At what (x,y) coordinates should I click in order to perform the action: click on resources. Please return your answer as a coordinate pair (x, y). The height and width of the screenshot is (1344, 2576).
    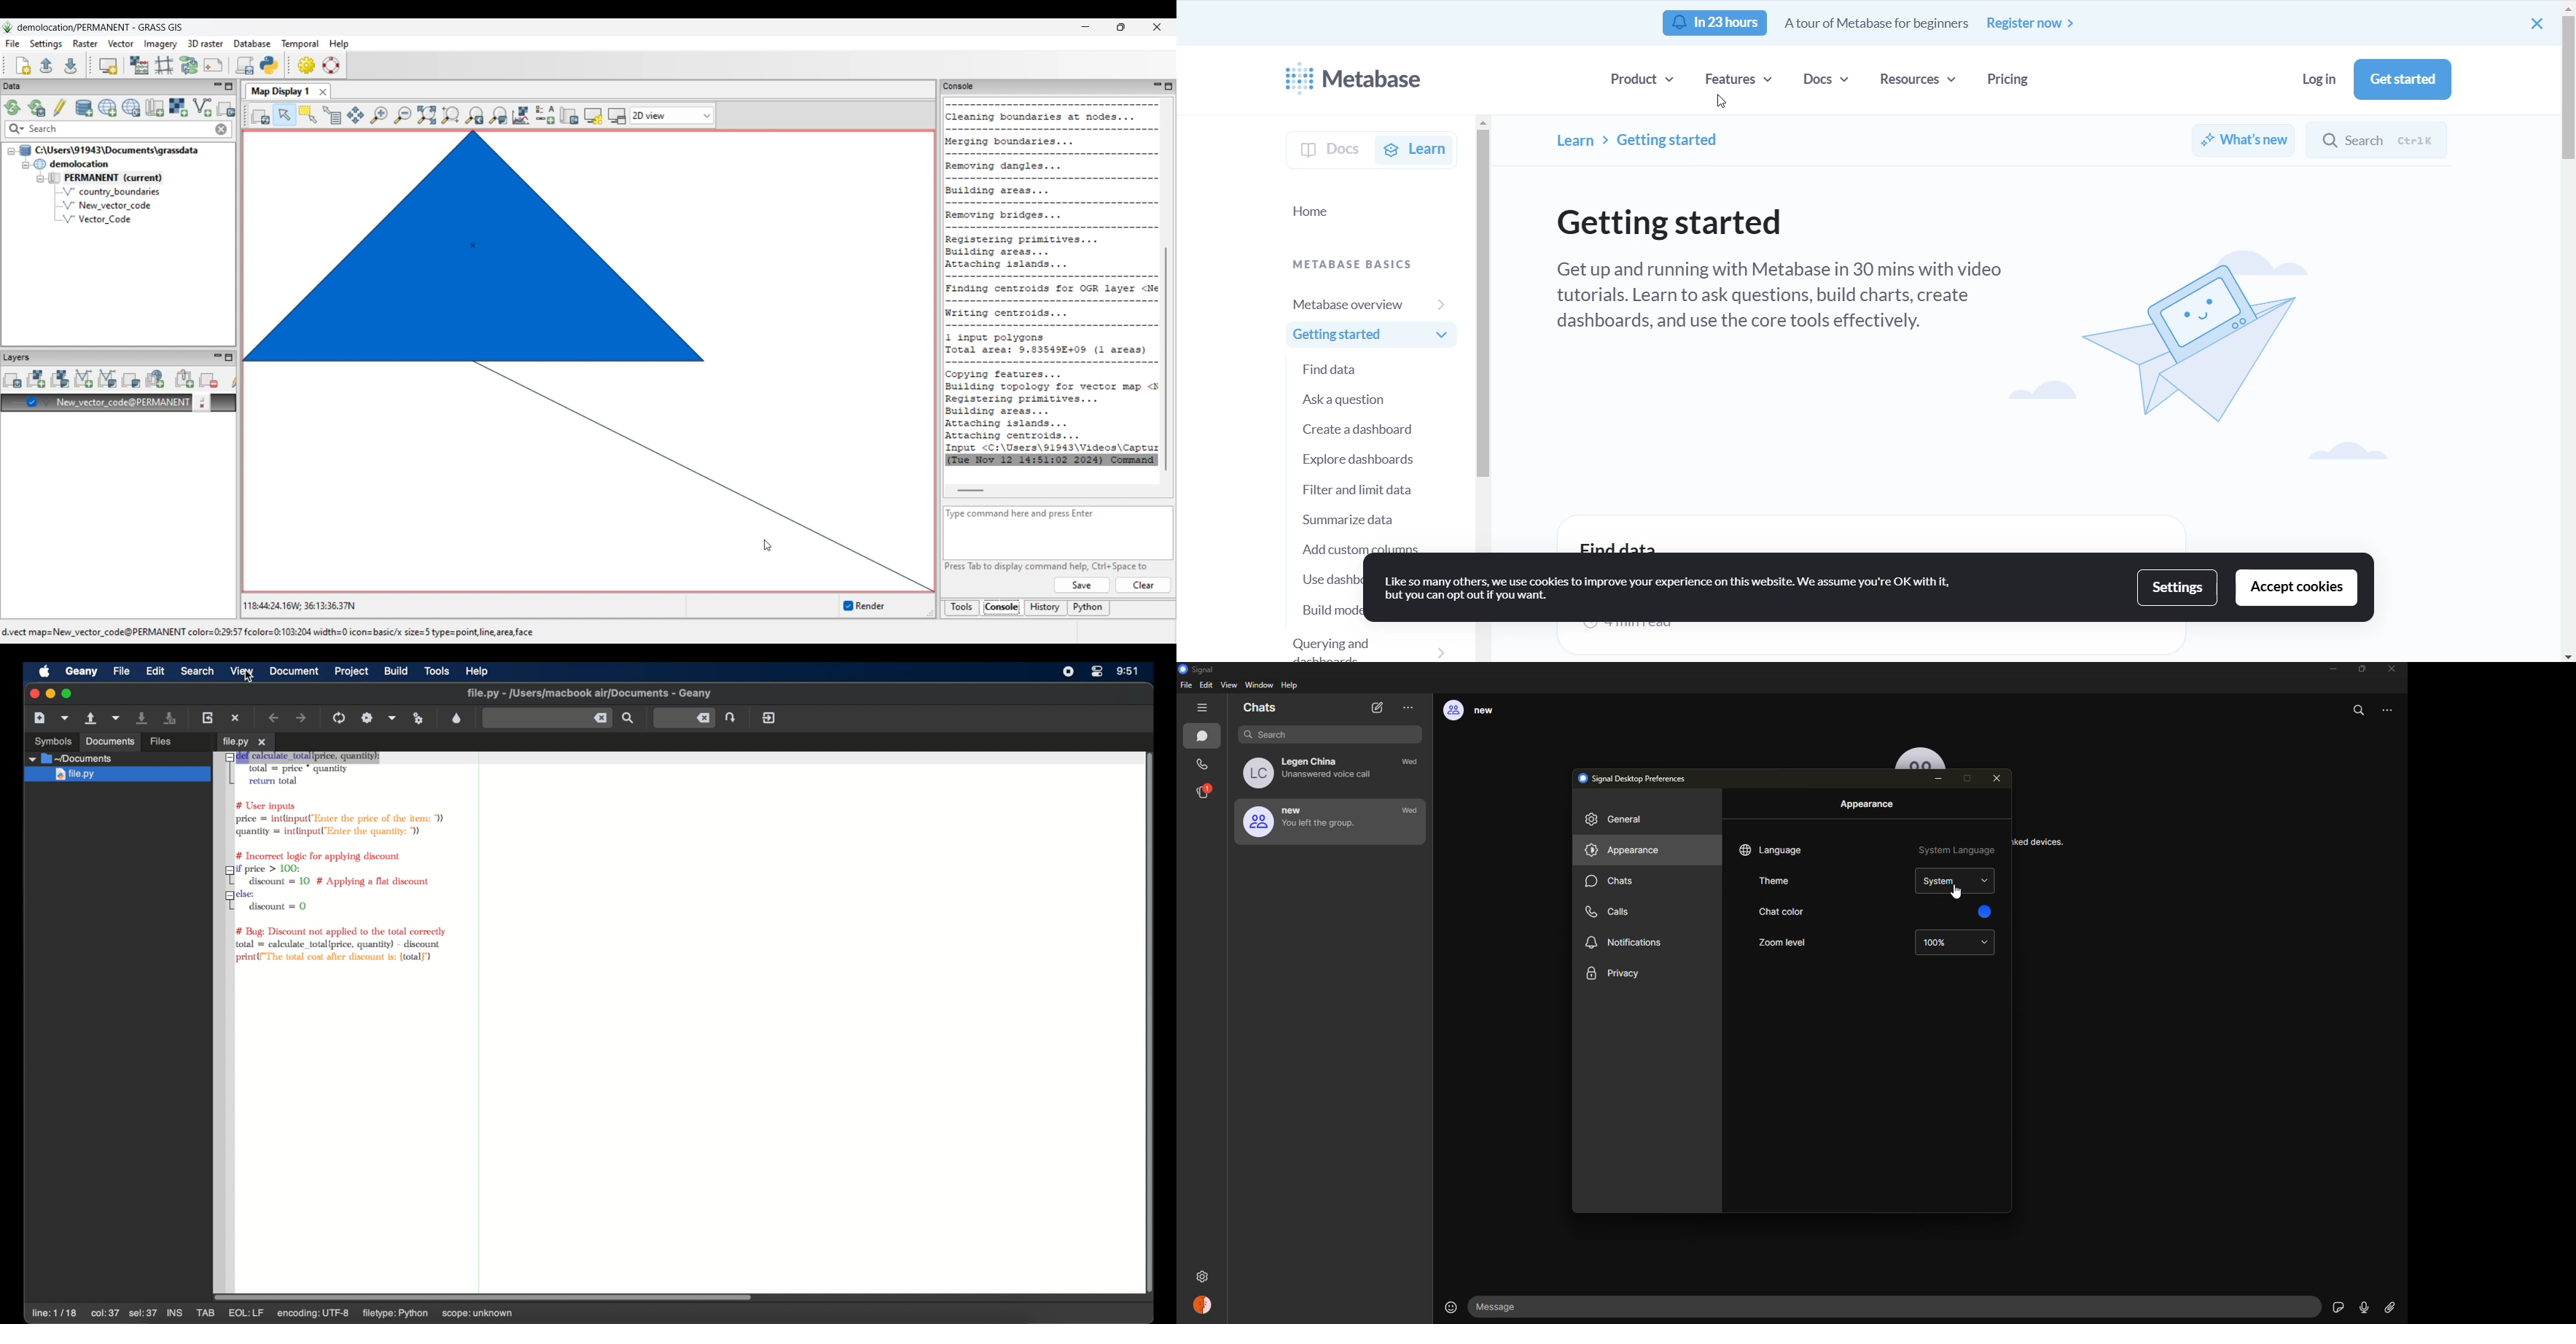
    Looking at the image, I should click on (1919, 80).